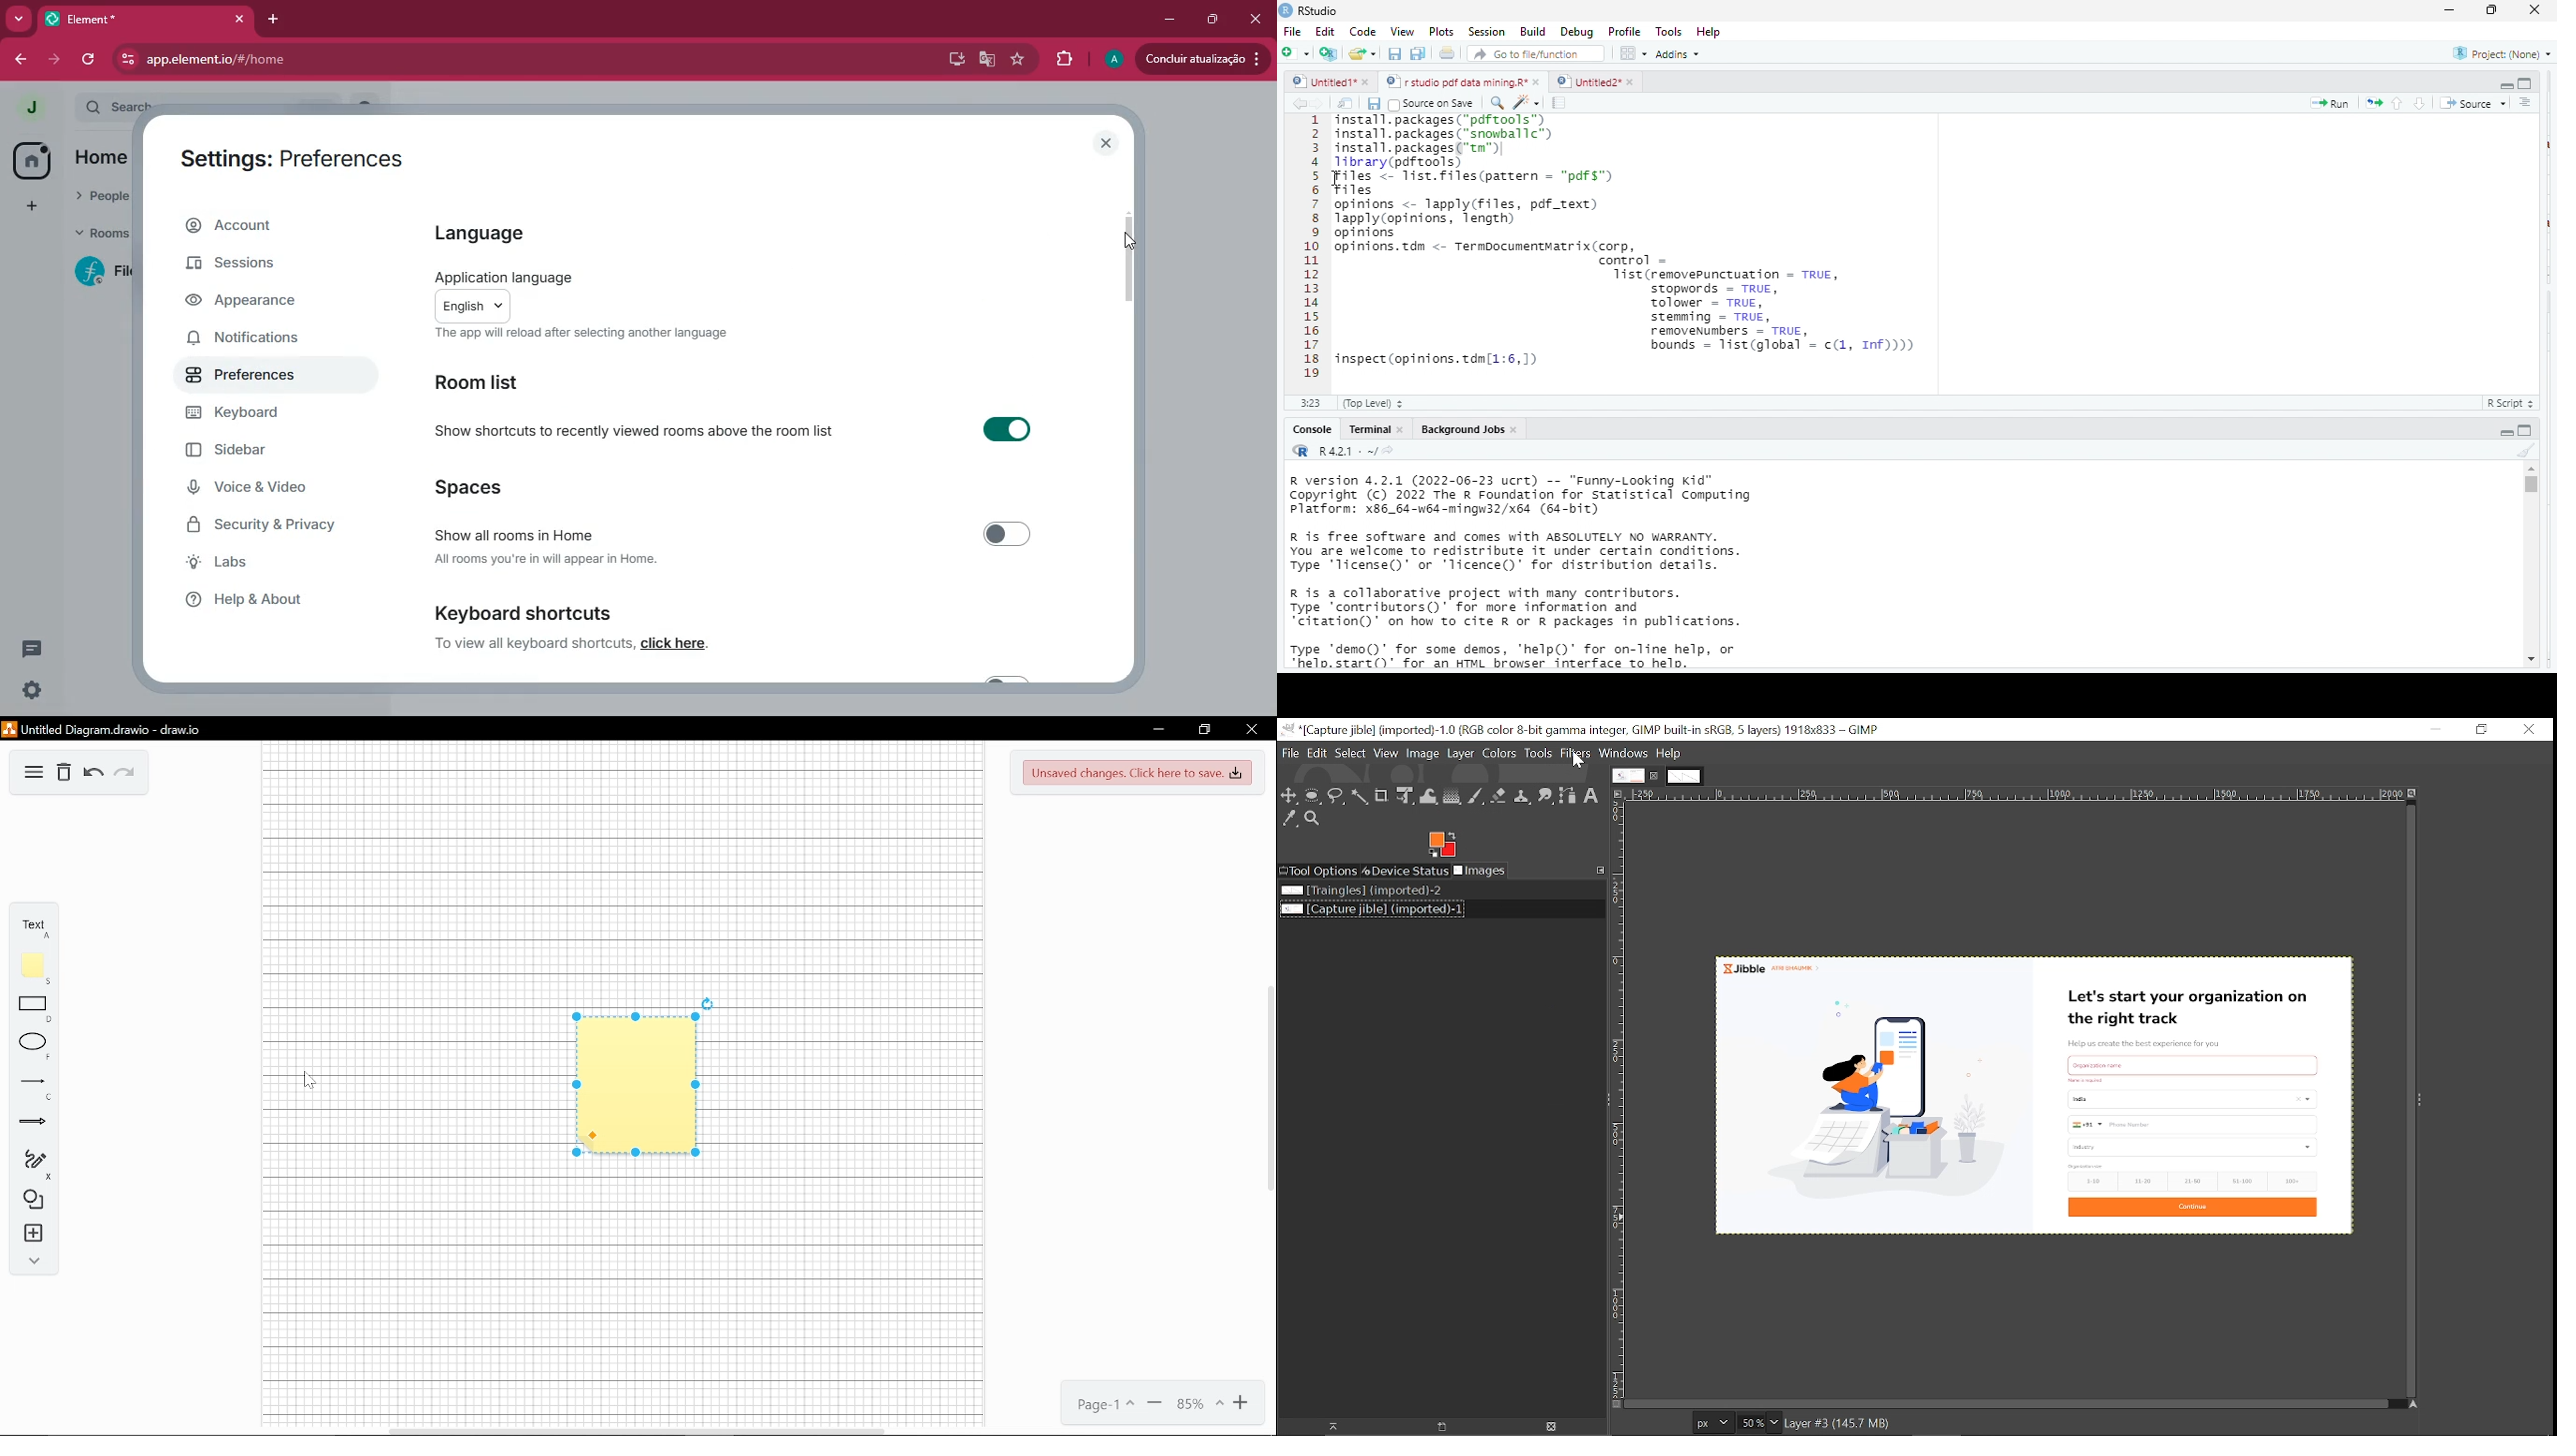 The height and width of the screenshot is (1456, 2576). What do you see at coordinates (1301, 452) in the screenshot?
I see `rs studio` at bounding box center [1301, 452].